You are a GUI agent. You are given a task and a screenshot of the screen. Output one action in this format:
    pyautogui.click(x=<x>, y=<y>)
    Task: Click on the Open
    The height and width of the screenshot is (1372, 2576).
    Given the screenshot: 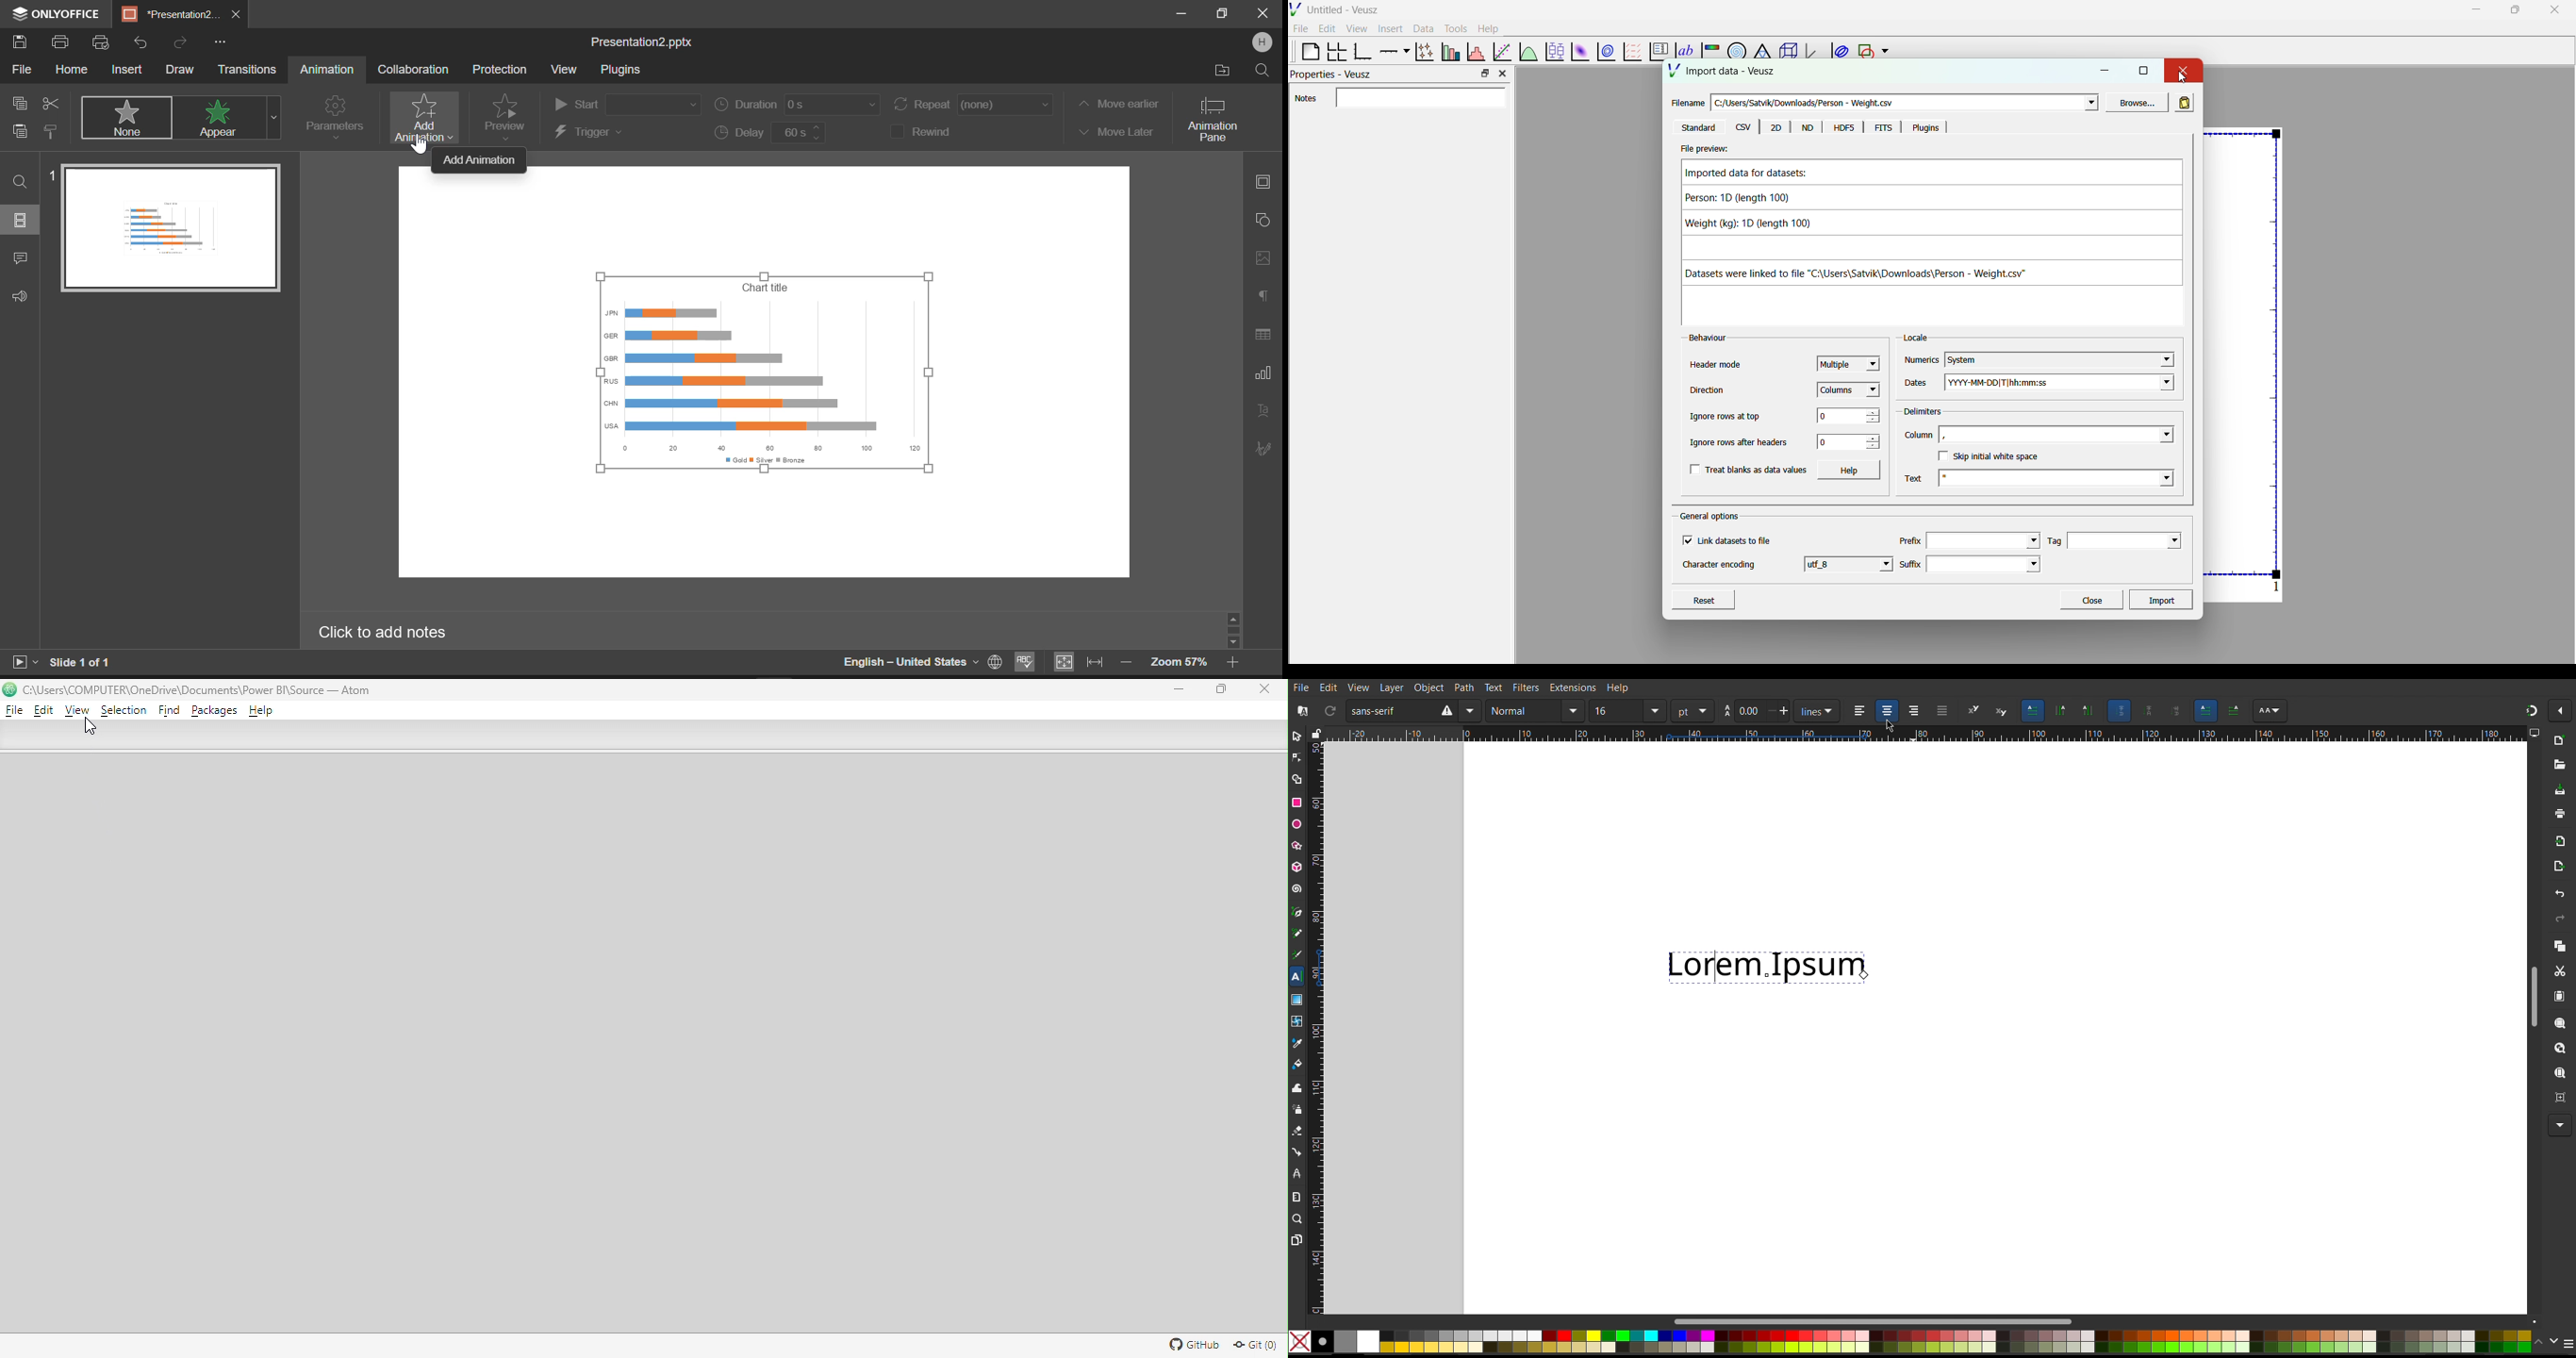 What is the action you would take?
    pyautogui.click(x=2560, y=764)
    